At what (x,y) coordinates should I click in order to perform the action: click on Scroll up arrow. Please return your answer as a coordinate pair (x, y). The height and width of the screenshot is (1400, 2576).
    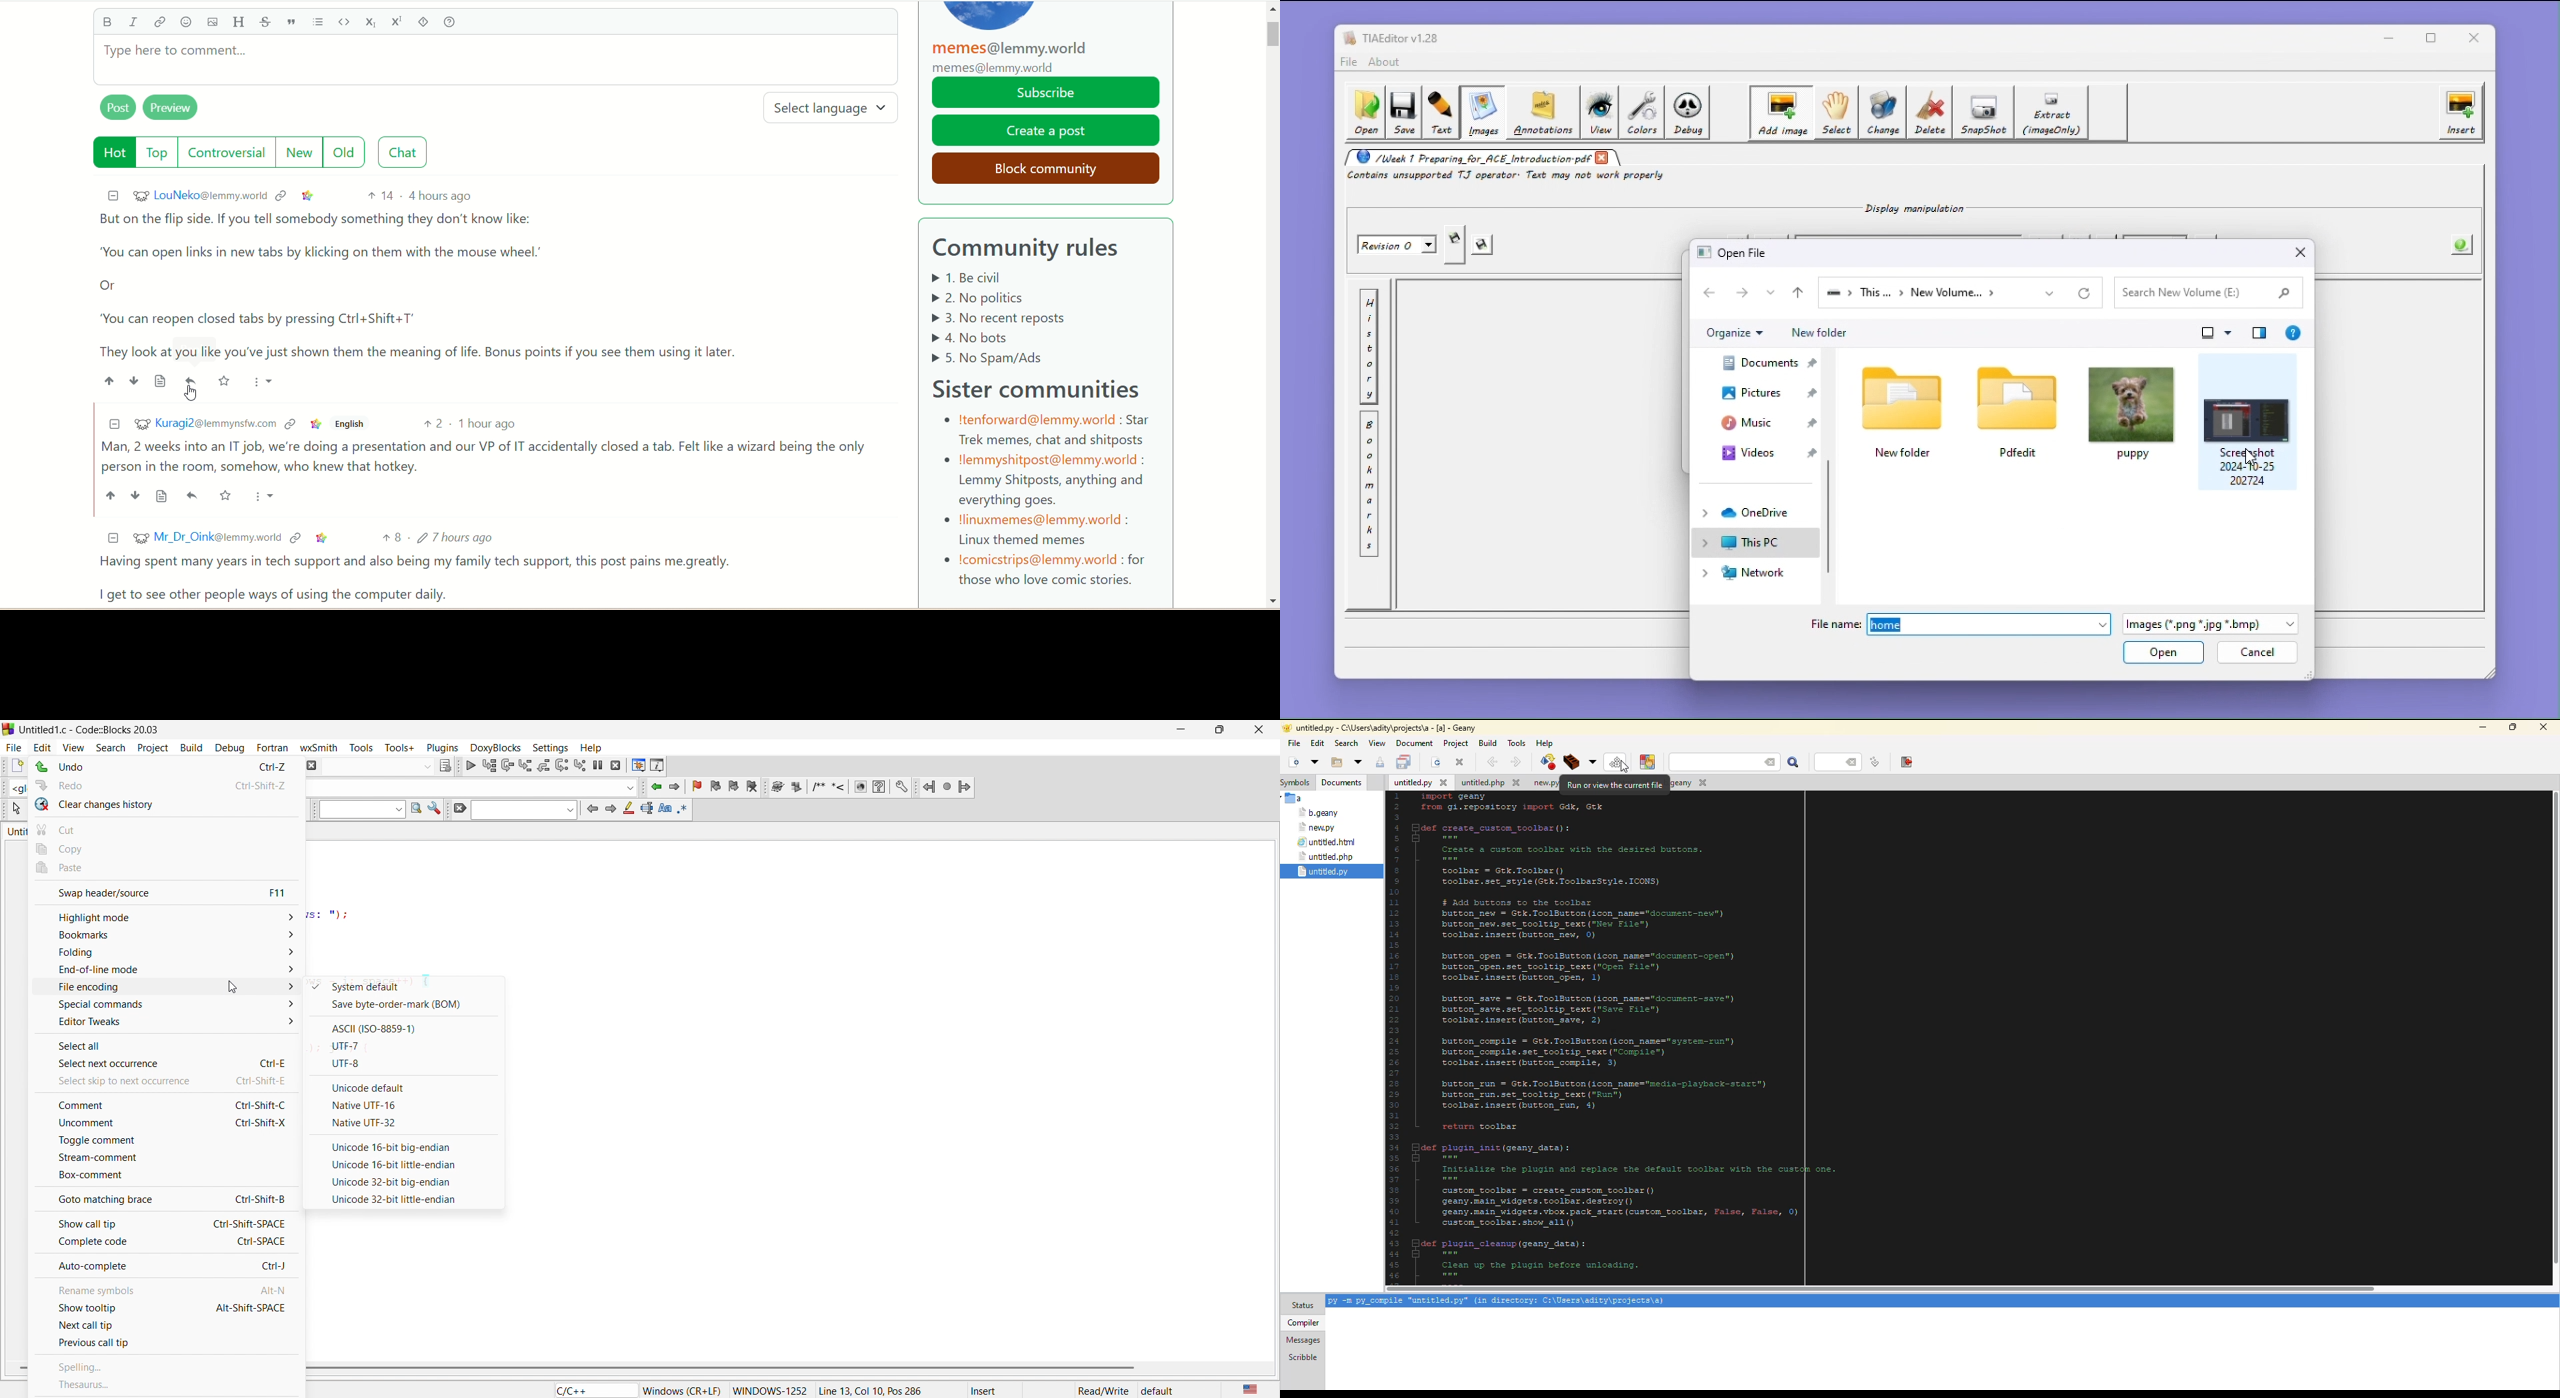
    Looking at the image, I should click on (1271, 11).